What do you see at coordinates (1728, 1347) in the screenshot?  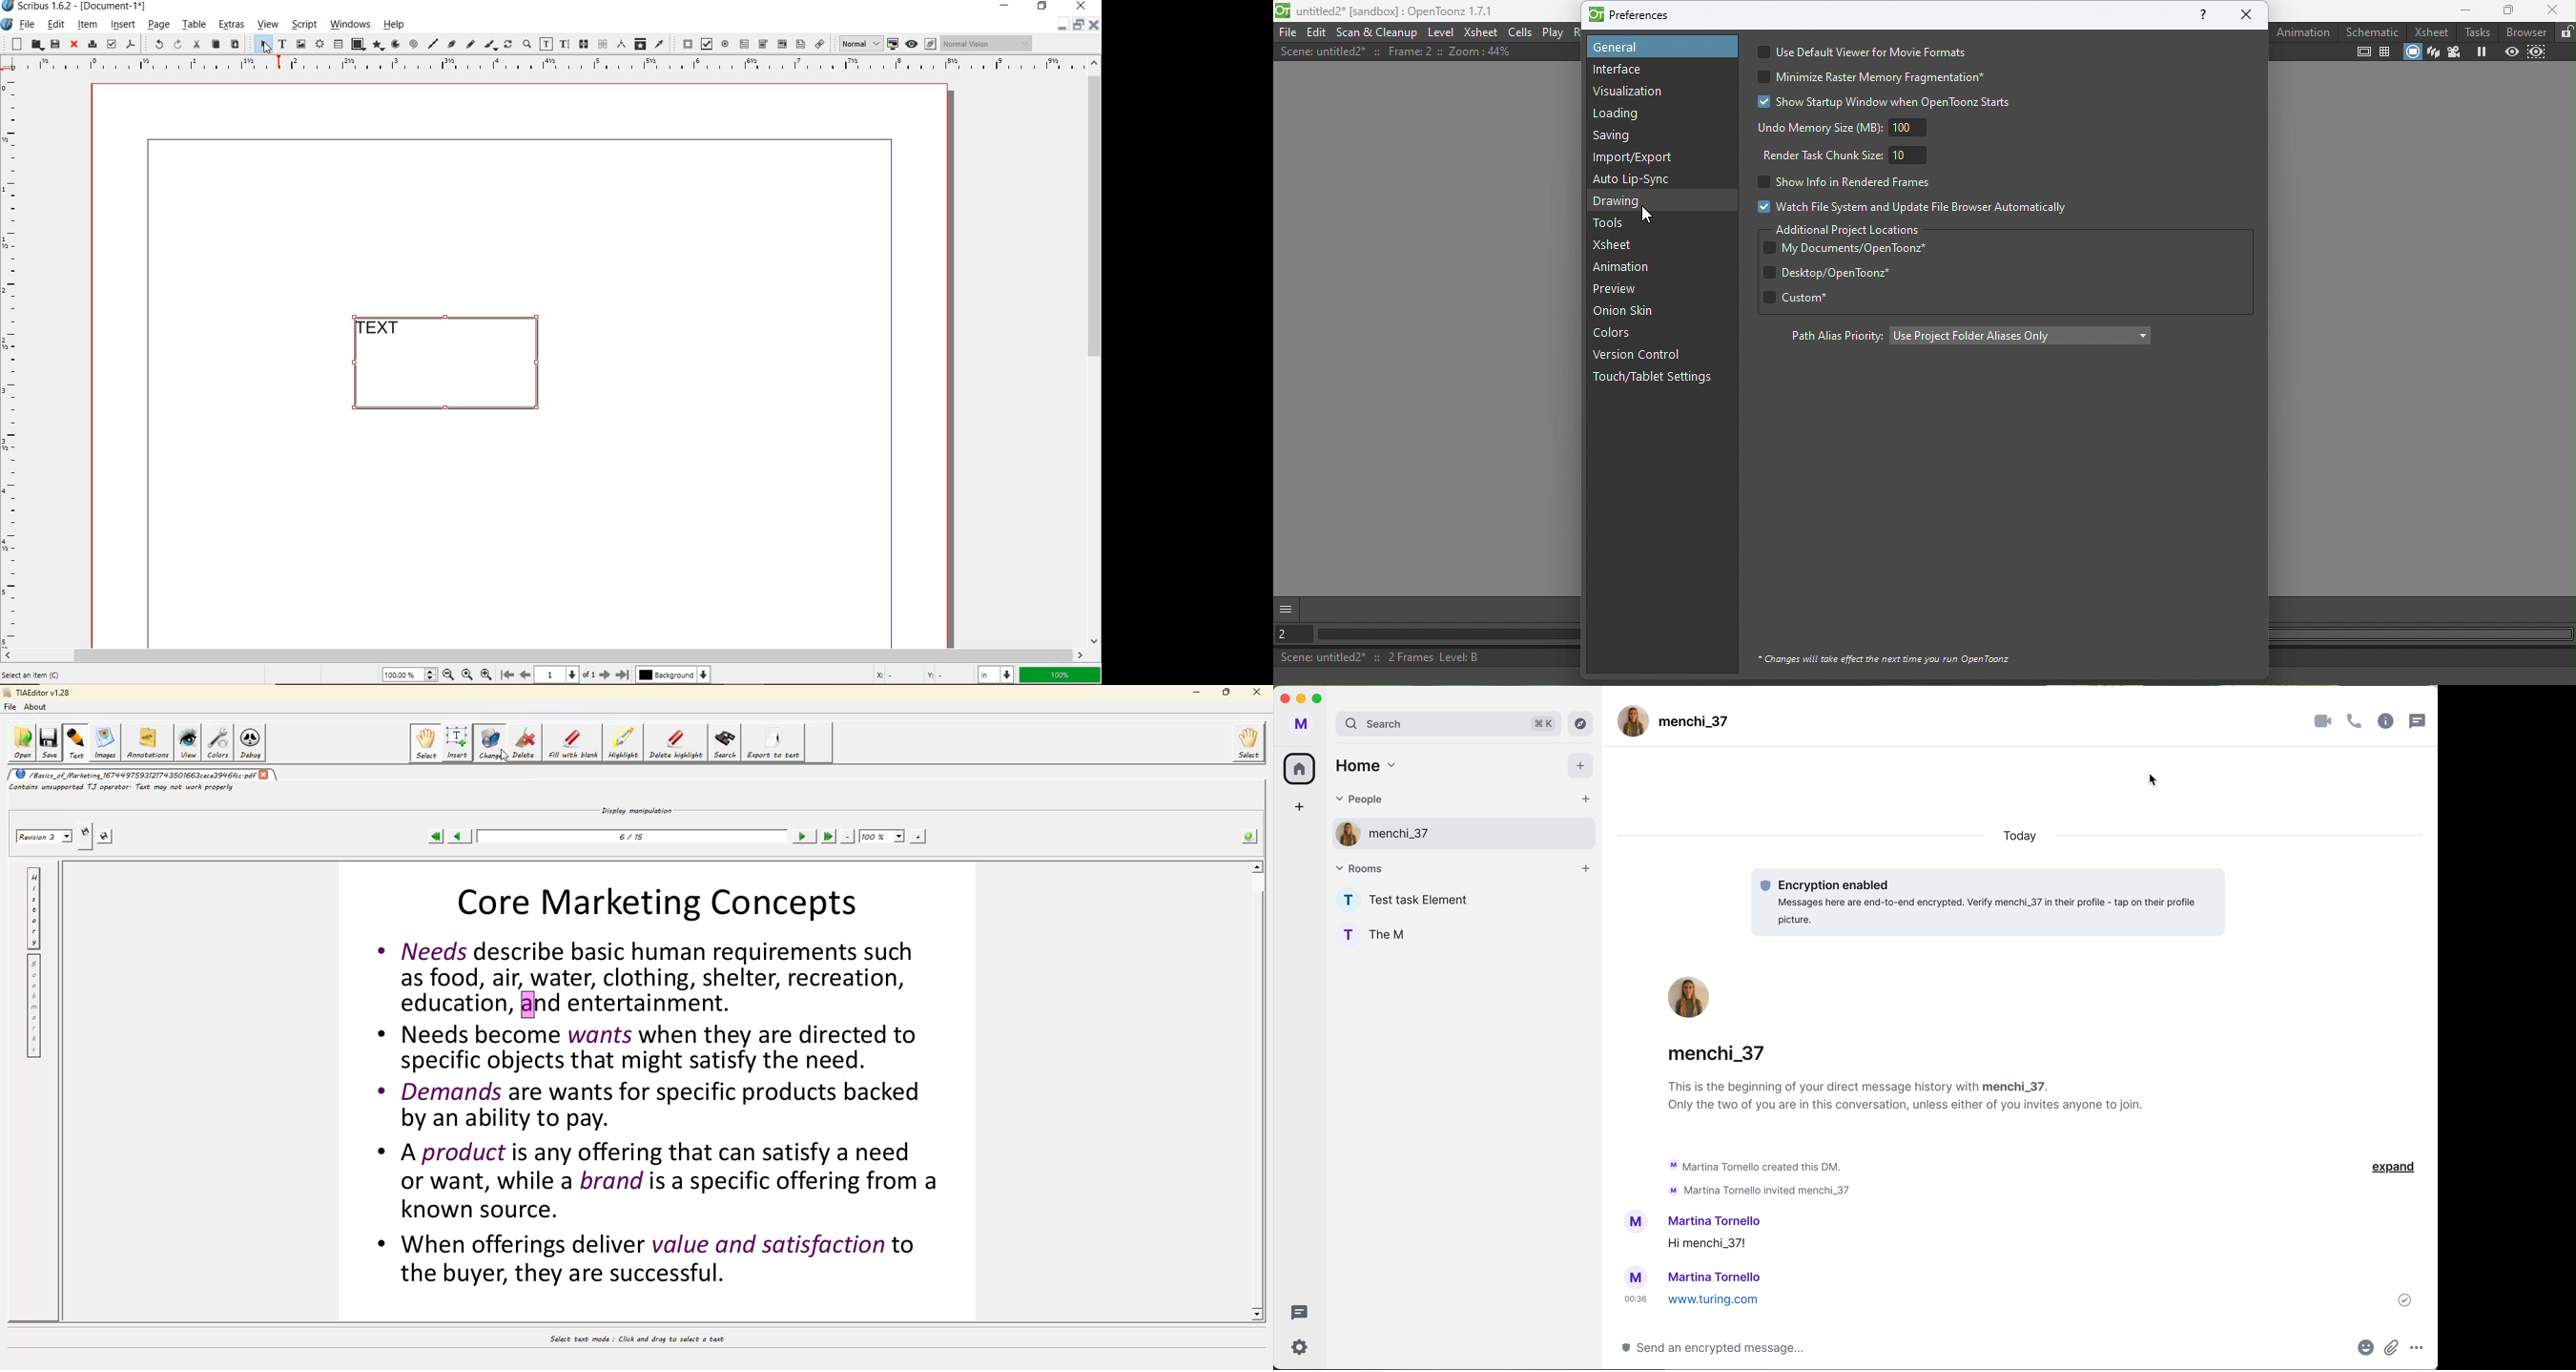 I see `send a message` at bounding box center [1728, 1347].